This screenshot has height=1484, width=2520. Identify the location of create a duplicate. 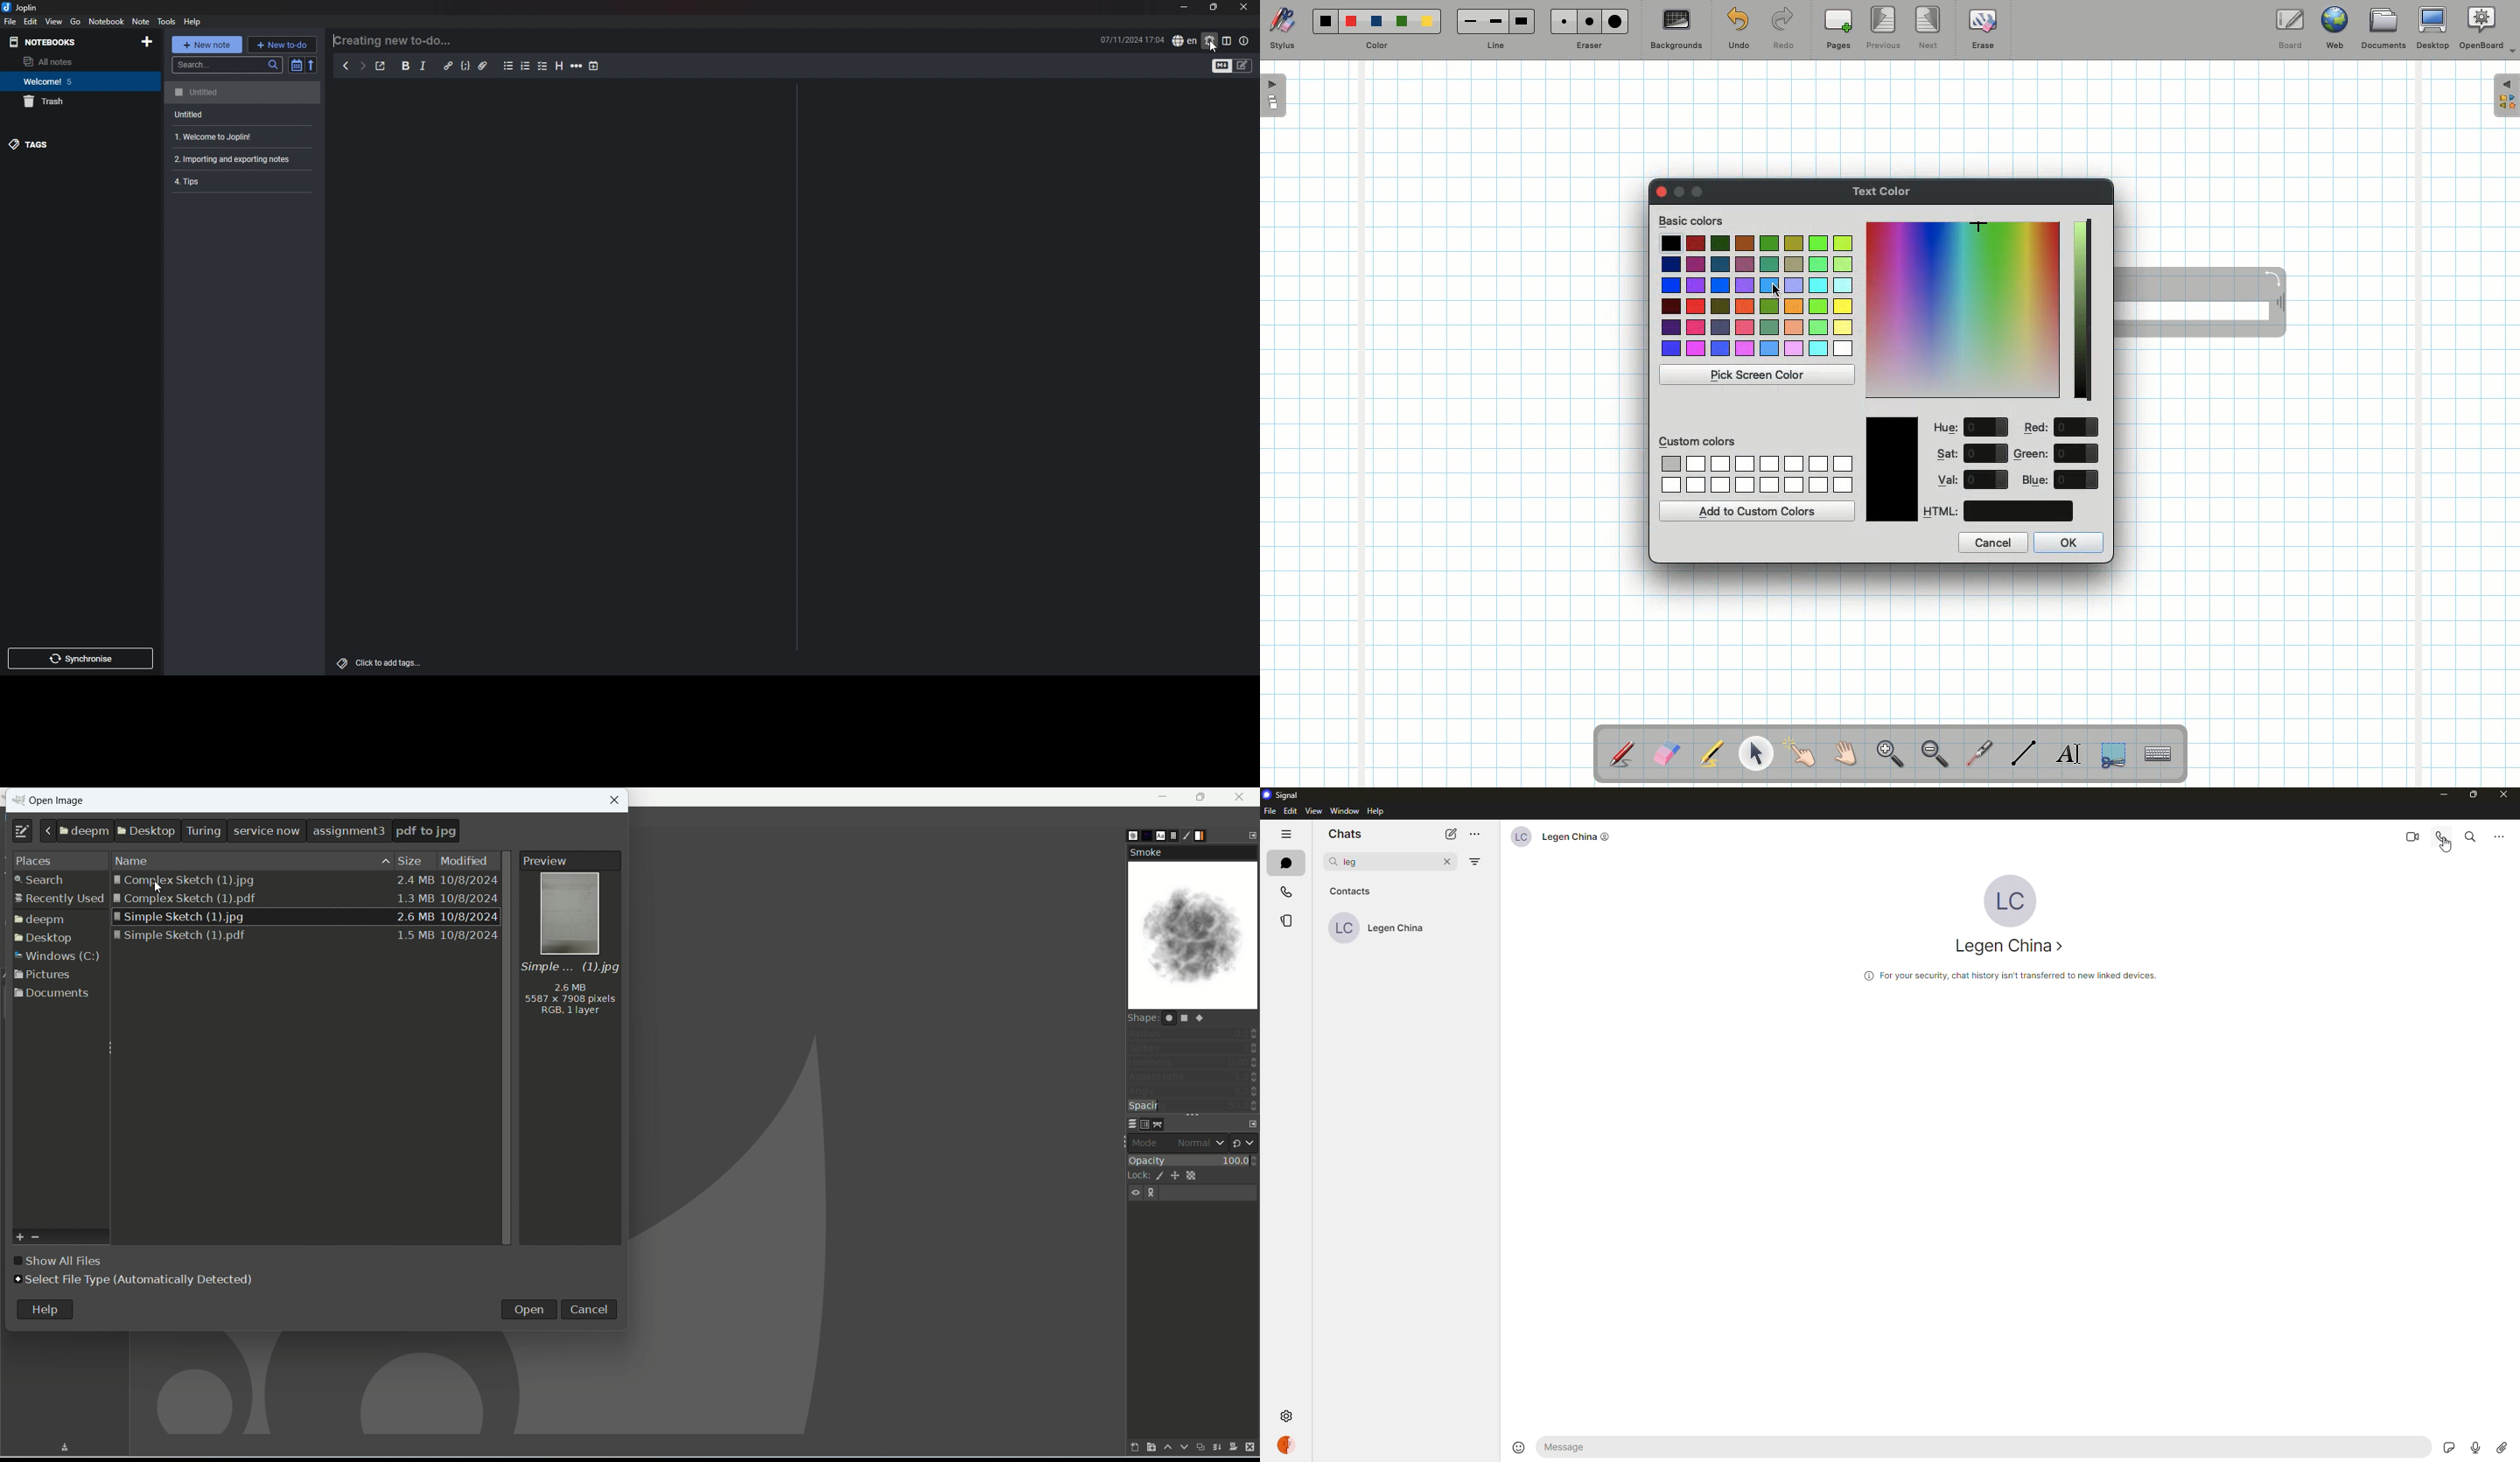
(1200, 1450).